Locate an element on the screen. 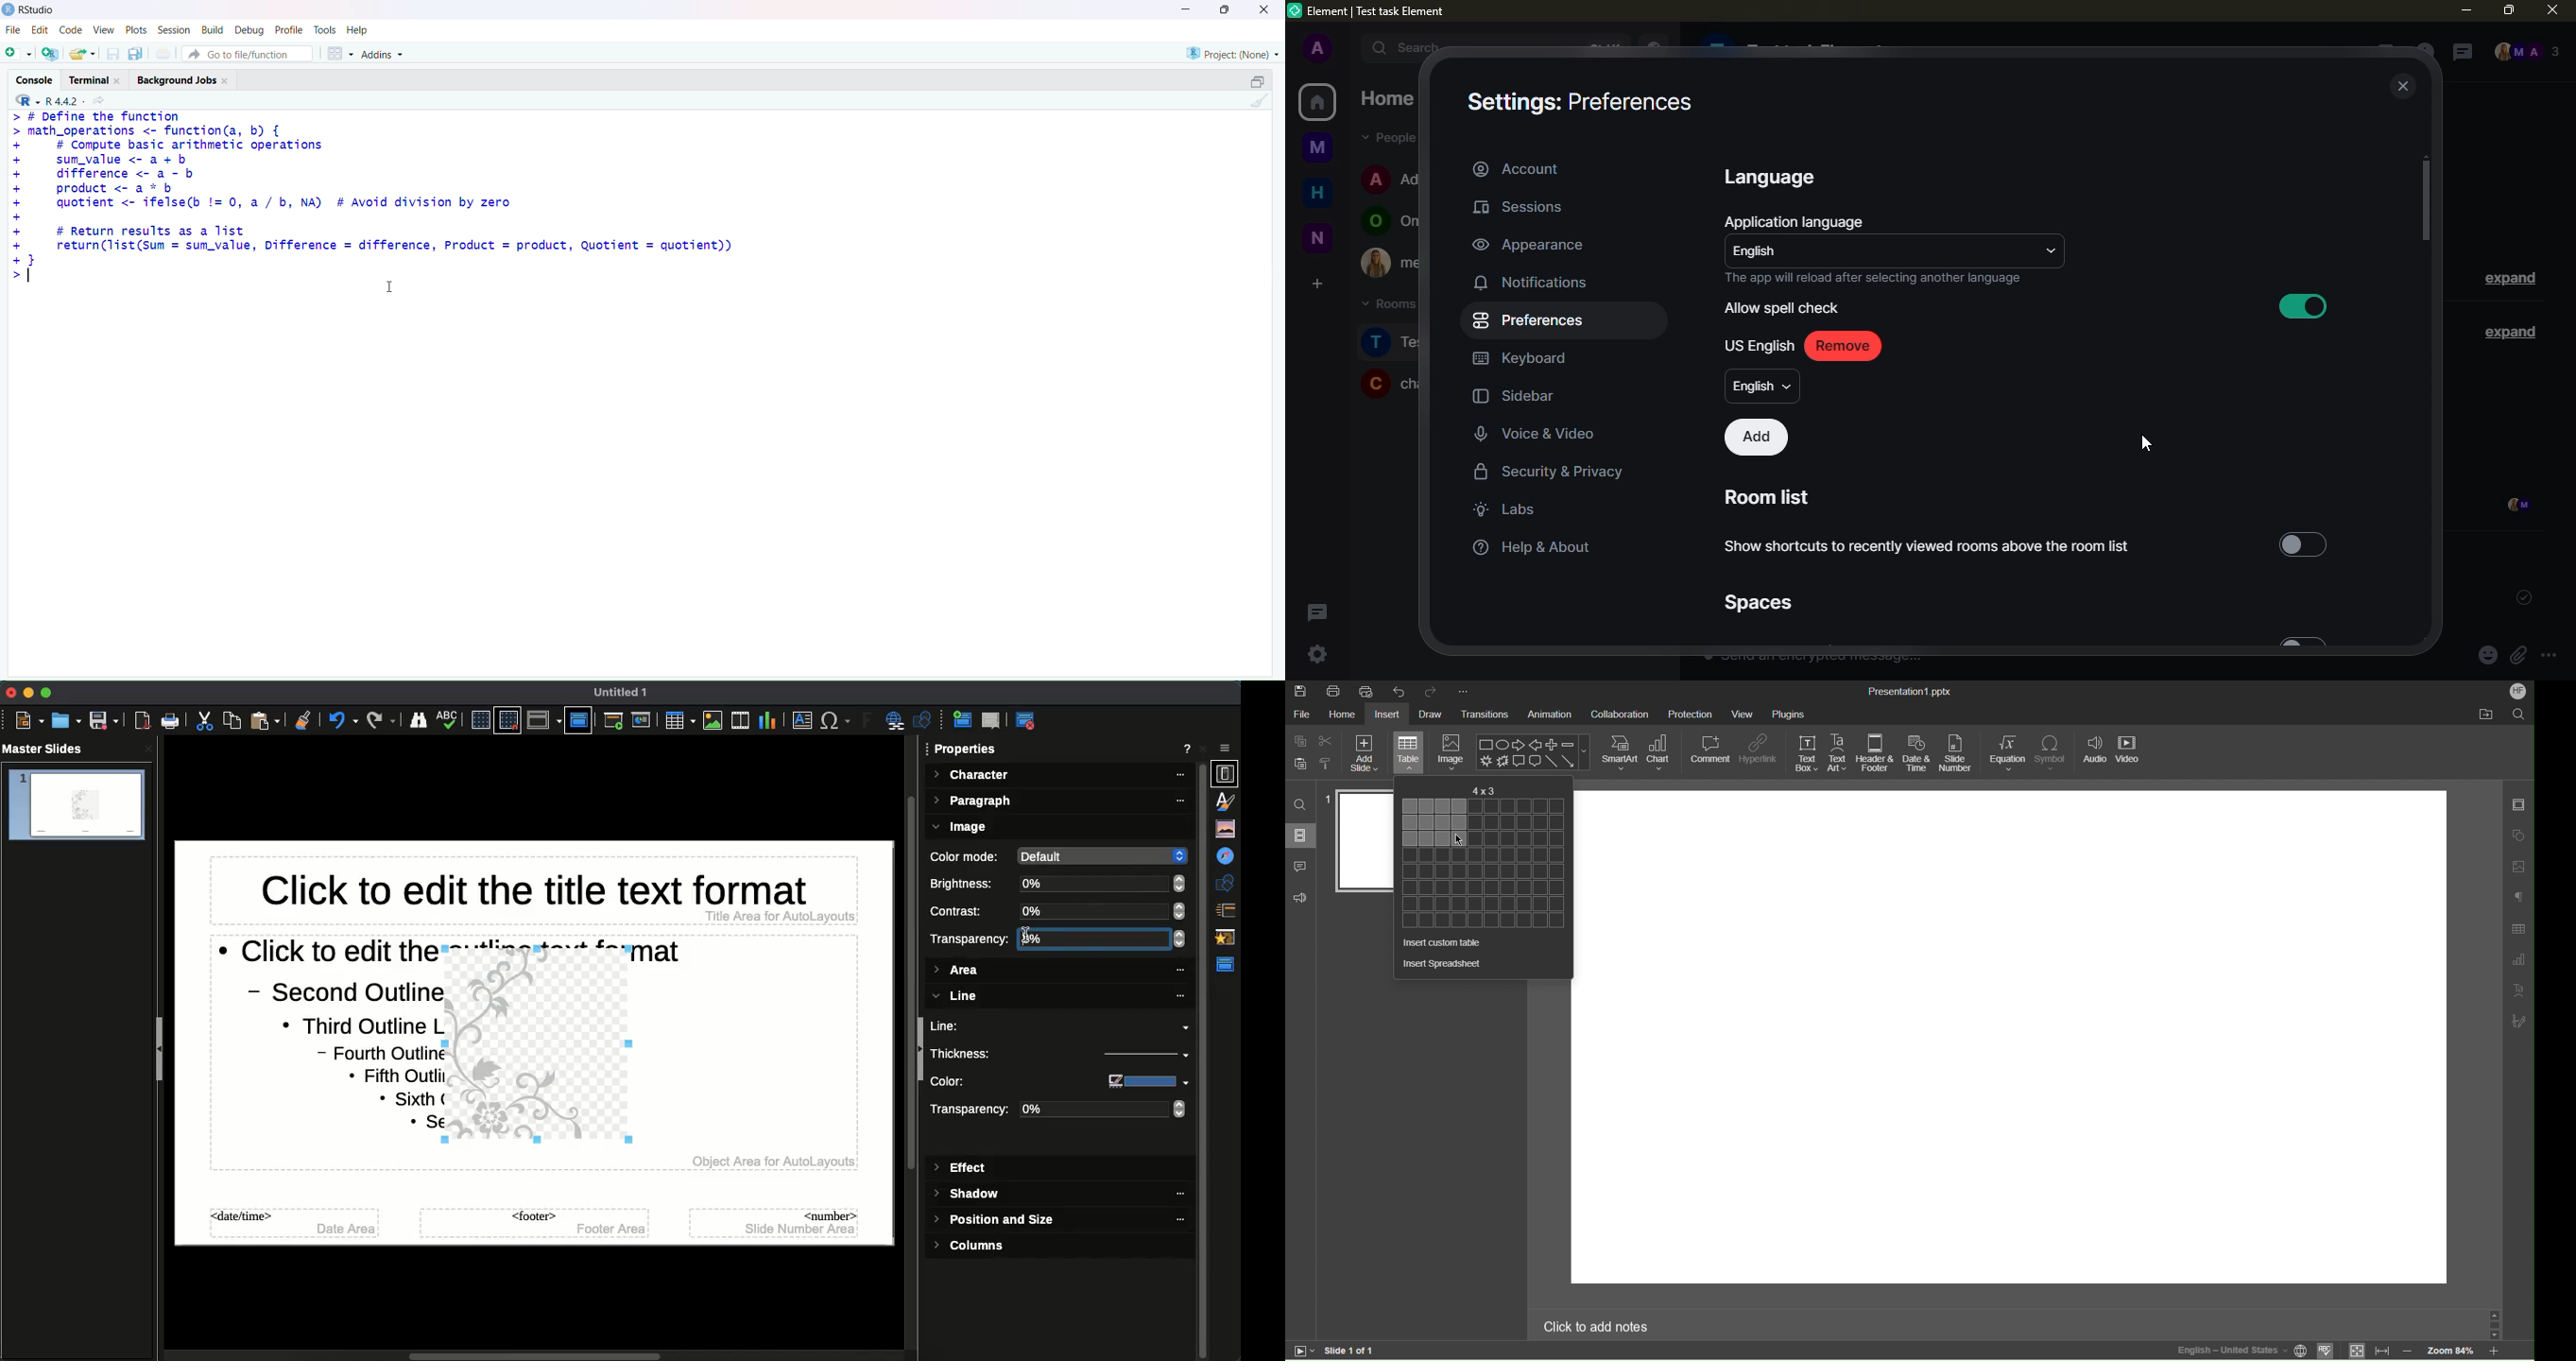 The height and width of the screenshot is (1372, 2576). Profile is located at coordinates (289, 28).